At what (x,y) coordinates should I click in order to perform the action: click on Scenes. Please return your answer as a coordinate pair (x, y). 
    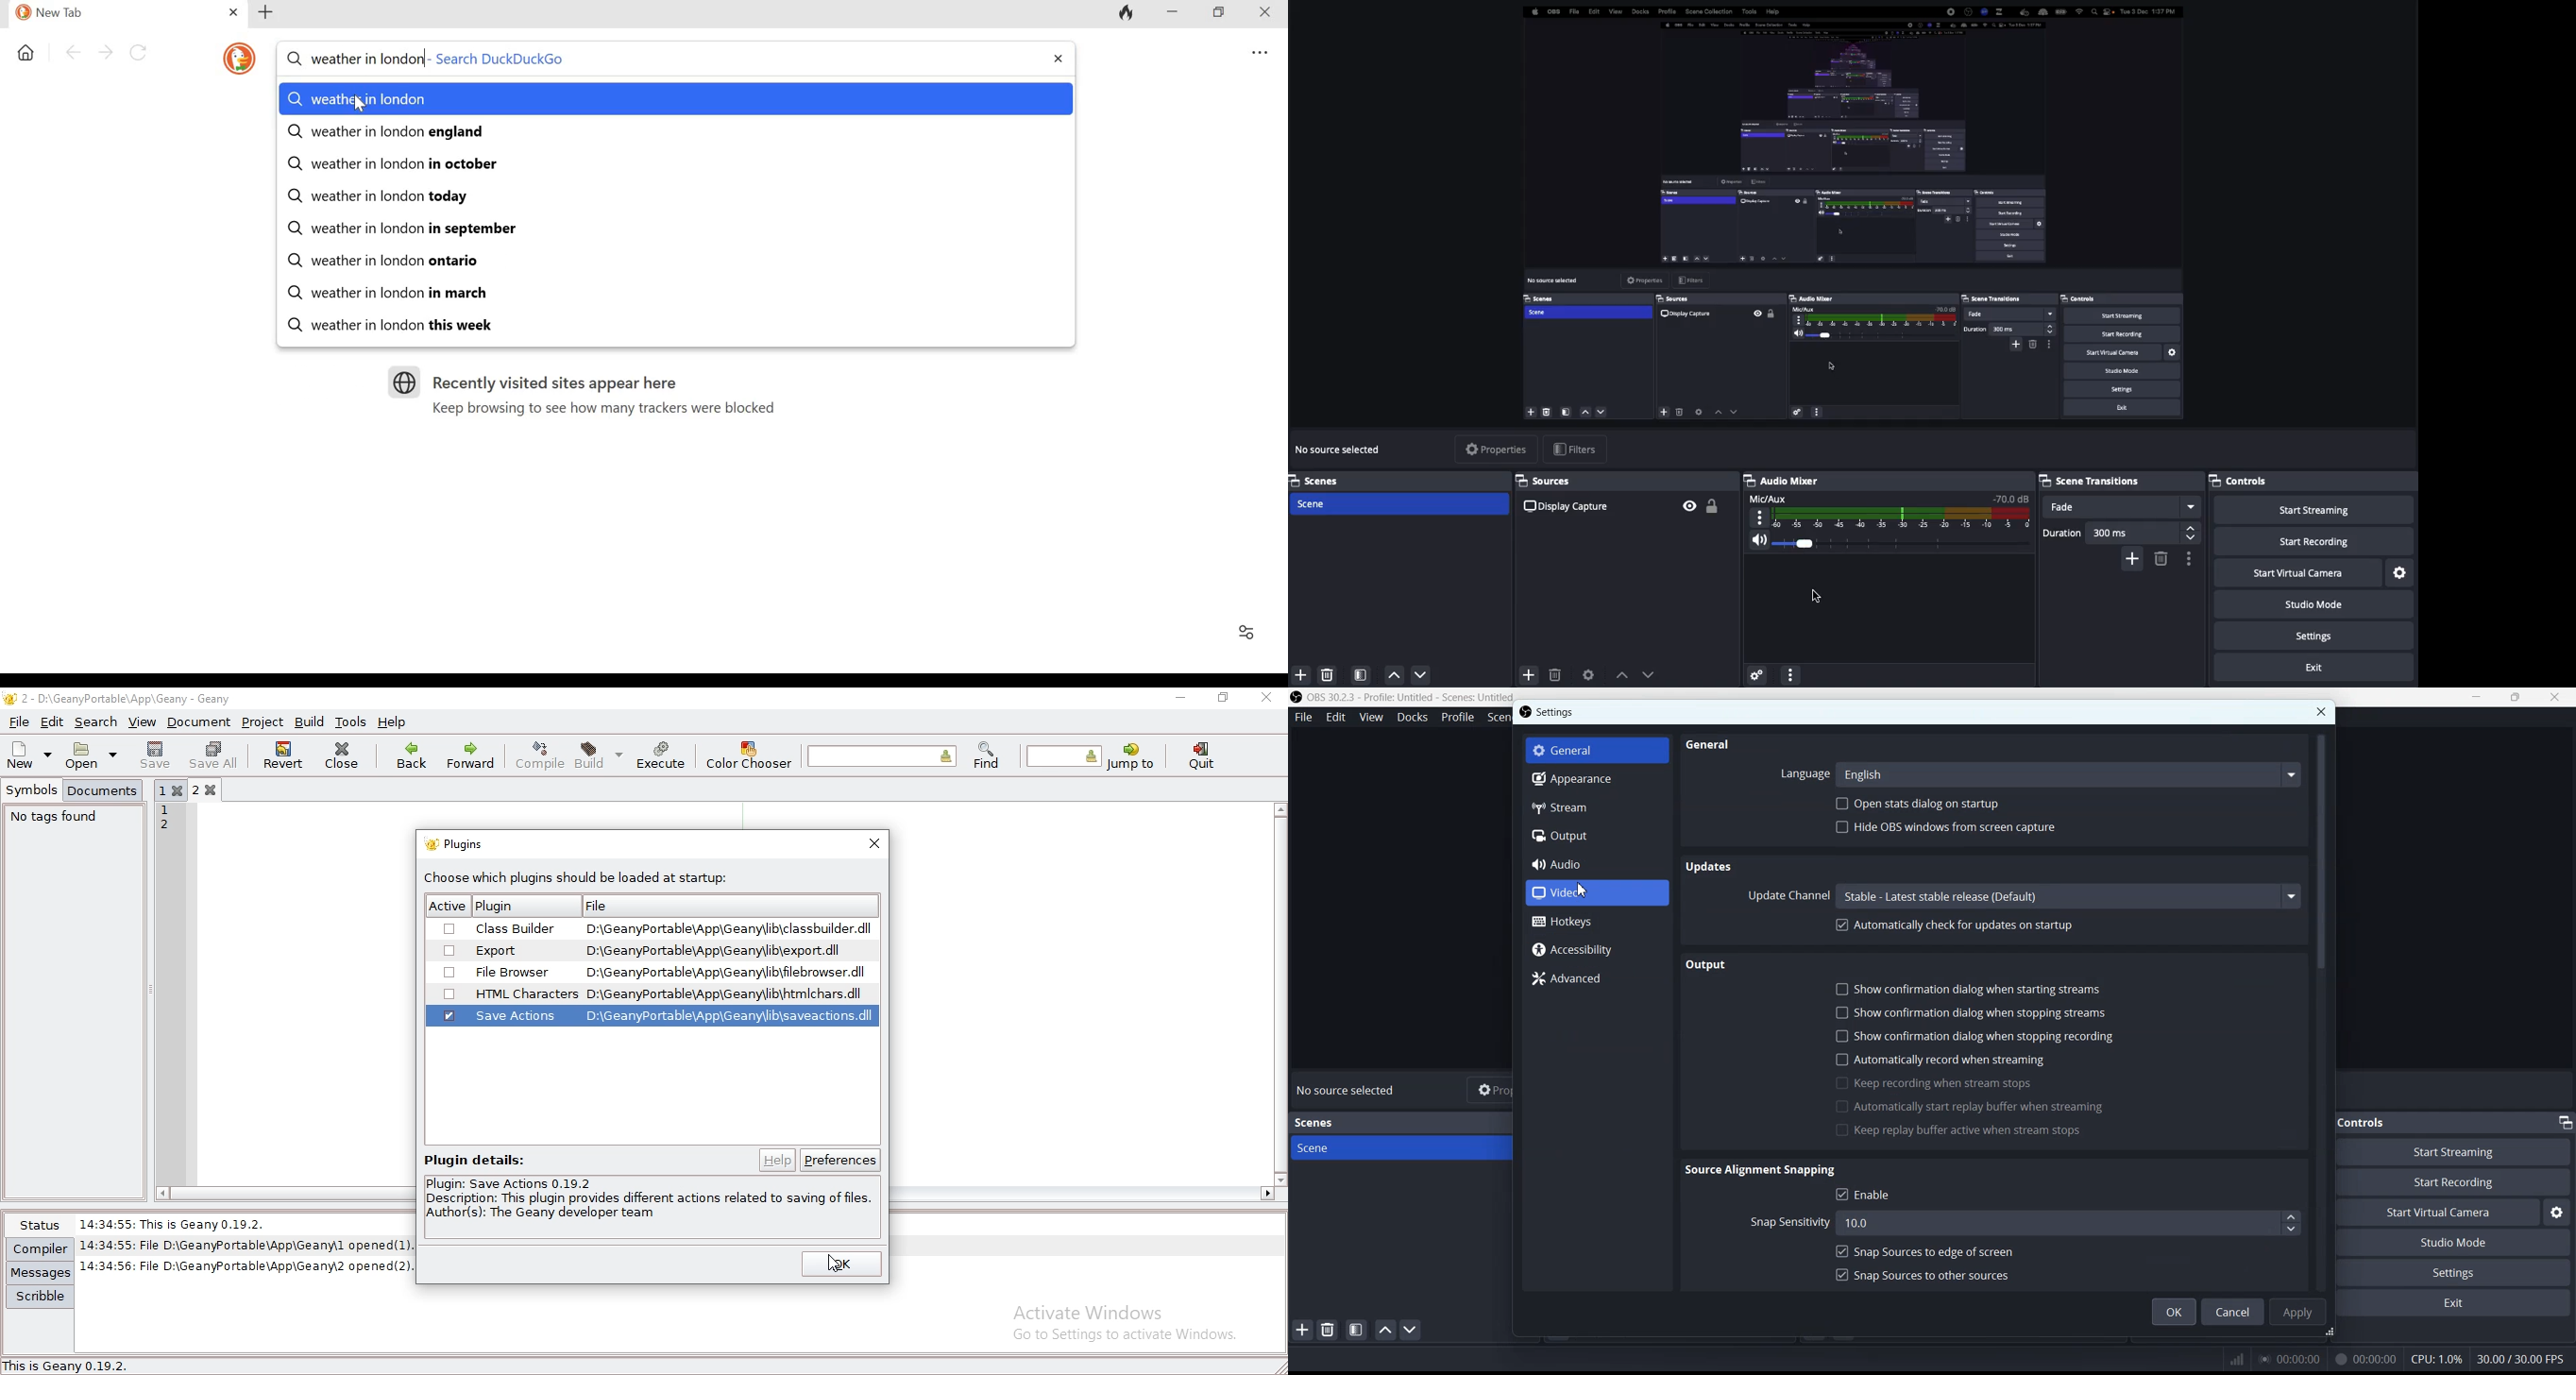
    Looking at the image, I should click on (1400, 480).